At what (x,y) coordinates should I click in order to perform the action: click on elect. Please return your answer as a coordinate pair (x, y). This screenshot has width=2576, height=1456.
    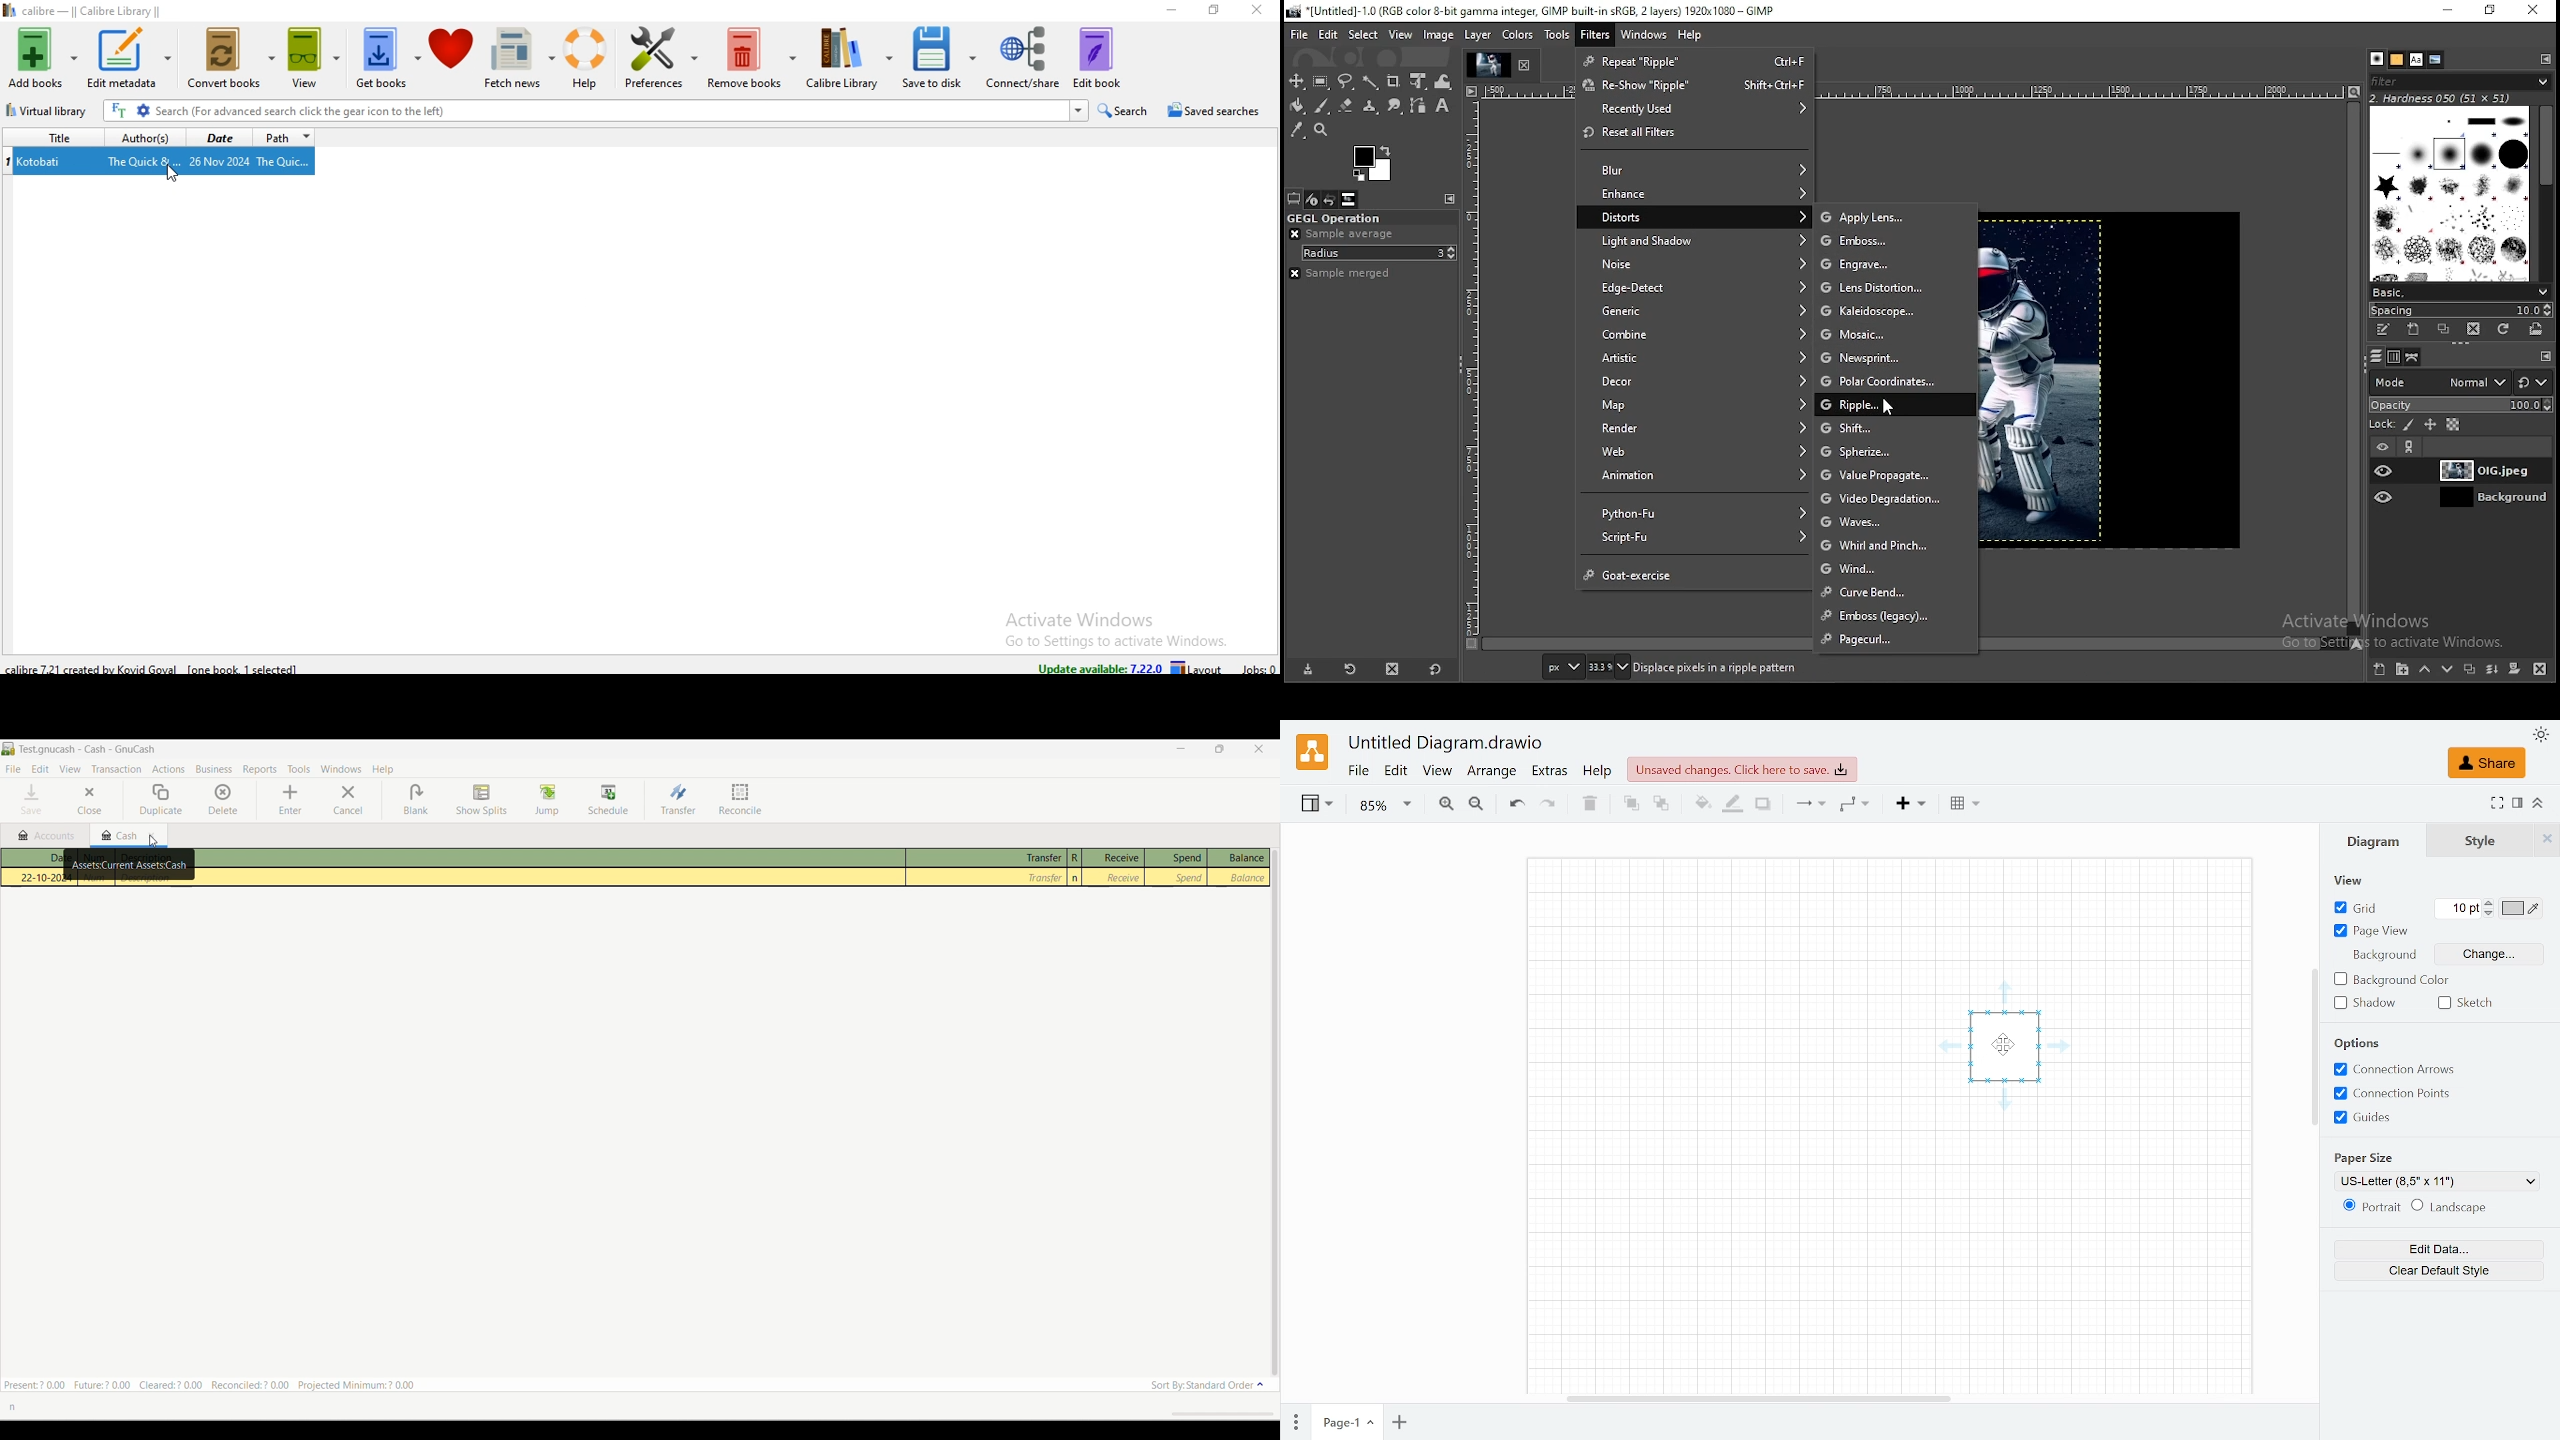
    Looking at the image, I should click on (1363, 34).